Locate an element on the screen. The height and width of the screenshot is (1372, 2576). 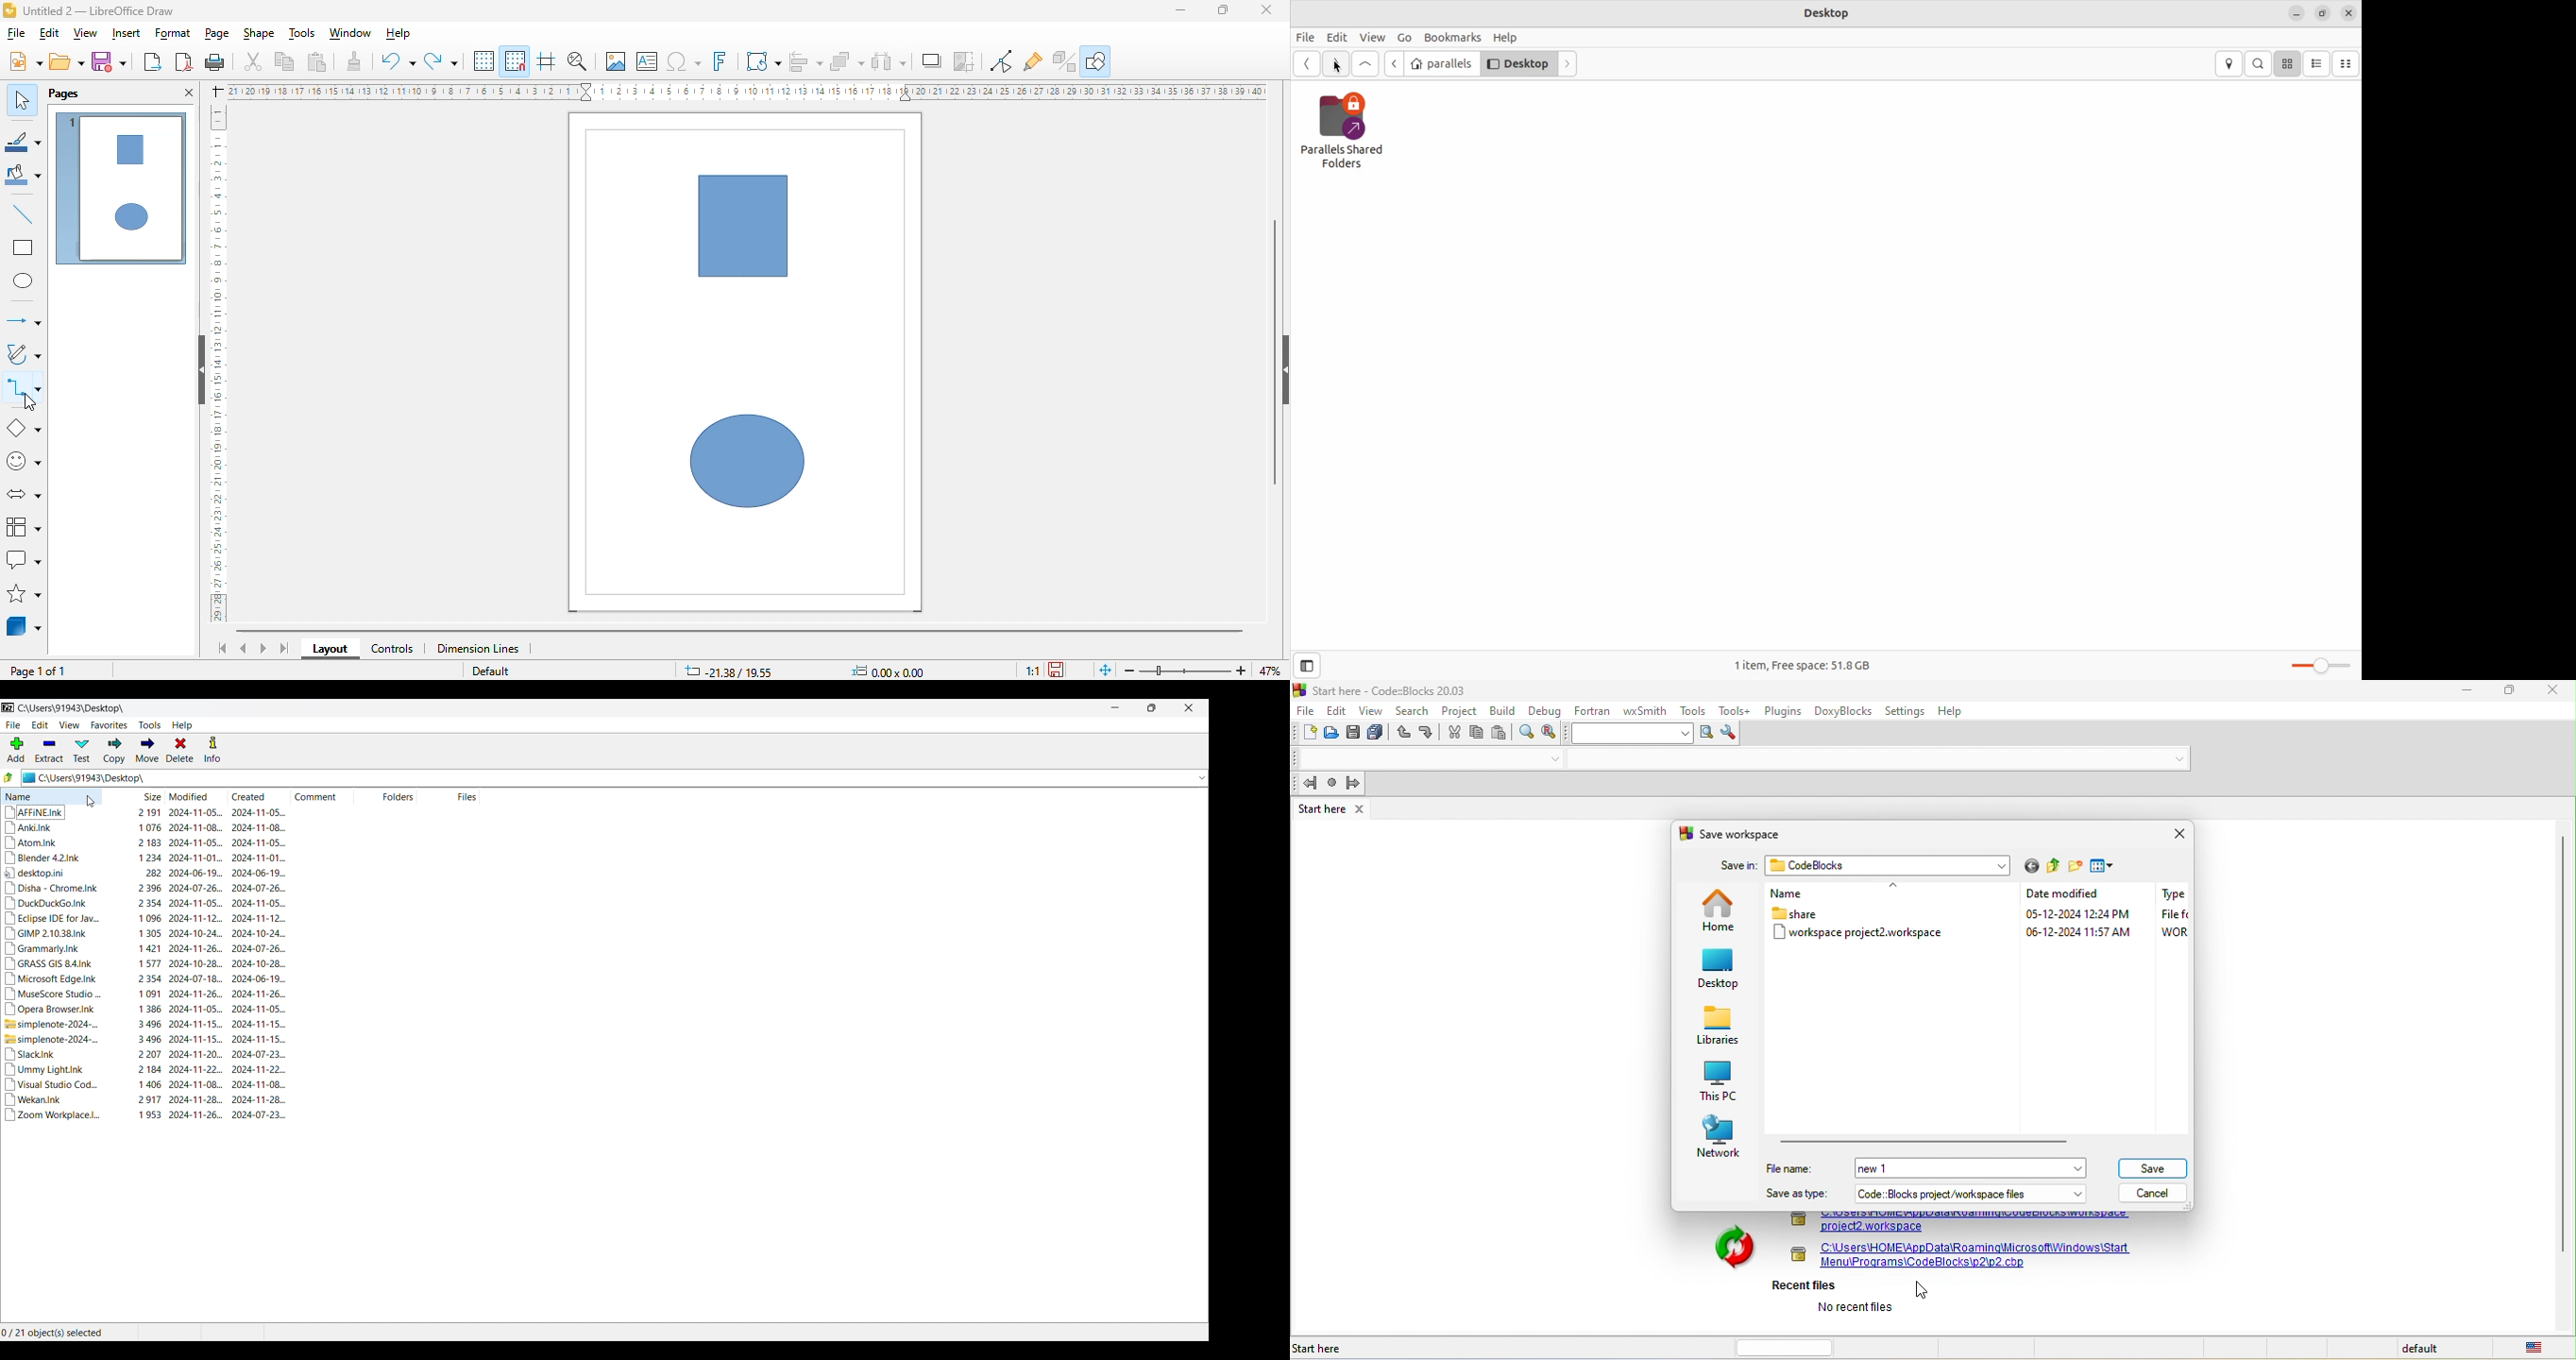
help is located at coordinates (398, 33).